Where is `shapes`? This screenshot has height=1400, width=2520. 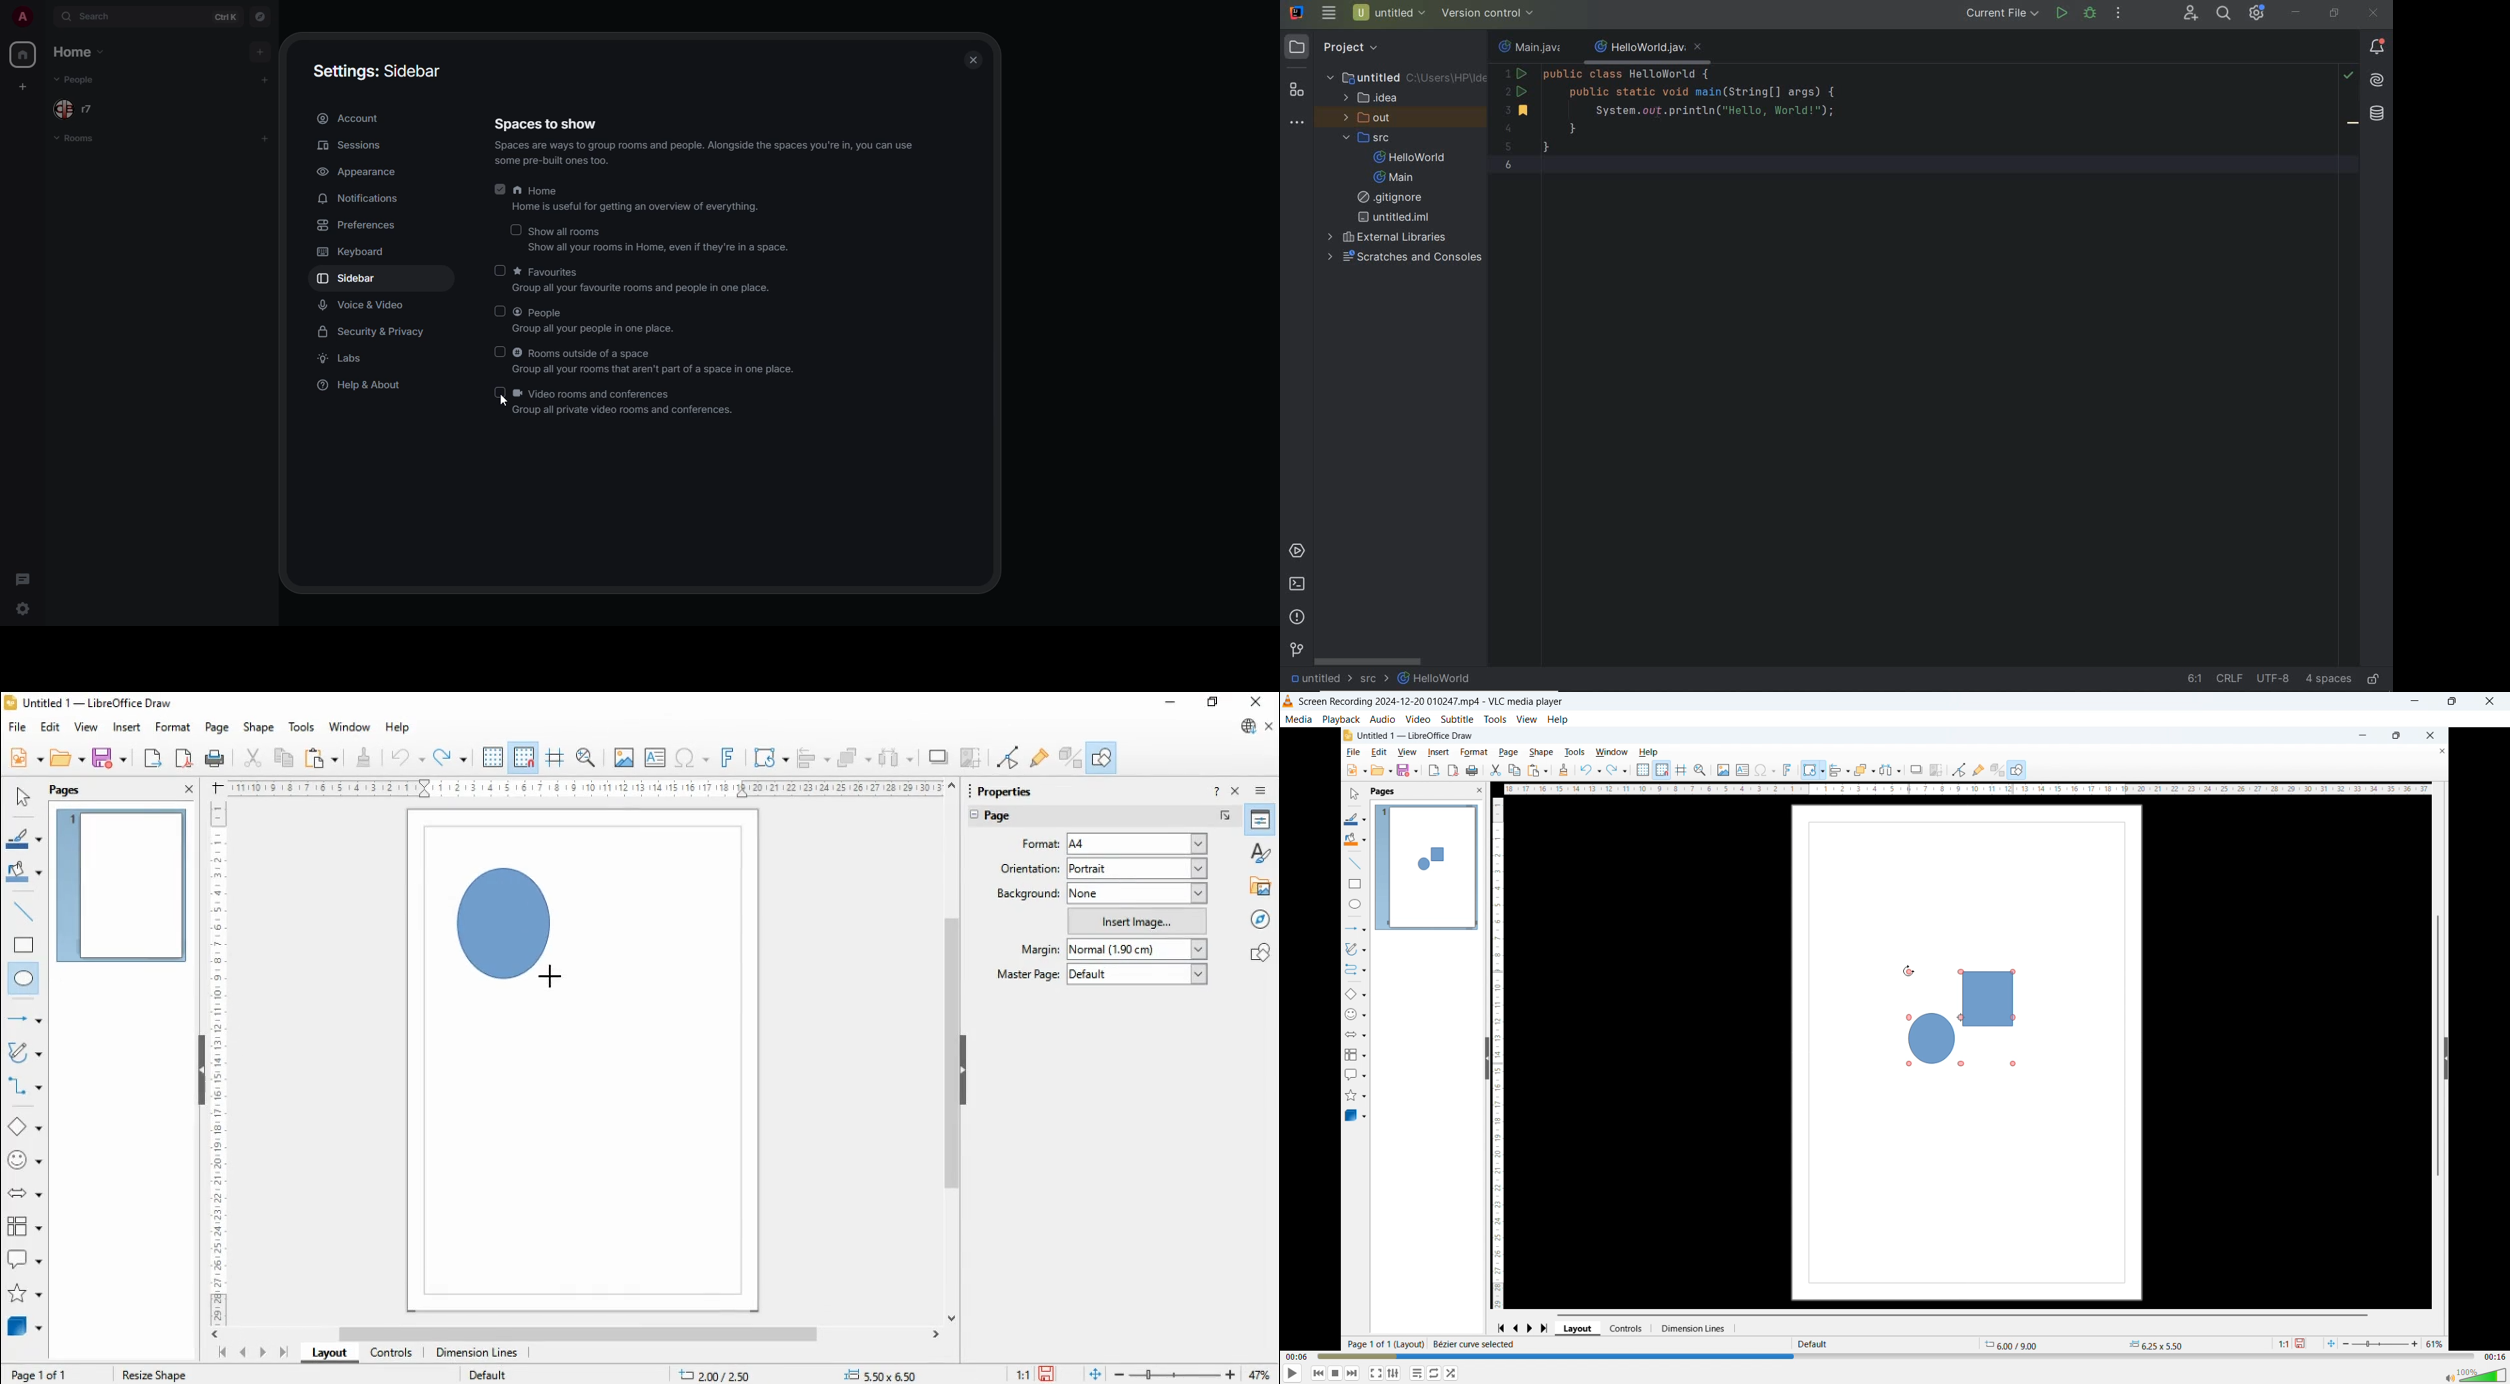
shapes is located at coordinates (1260, 952).